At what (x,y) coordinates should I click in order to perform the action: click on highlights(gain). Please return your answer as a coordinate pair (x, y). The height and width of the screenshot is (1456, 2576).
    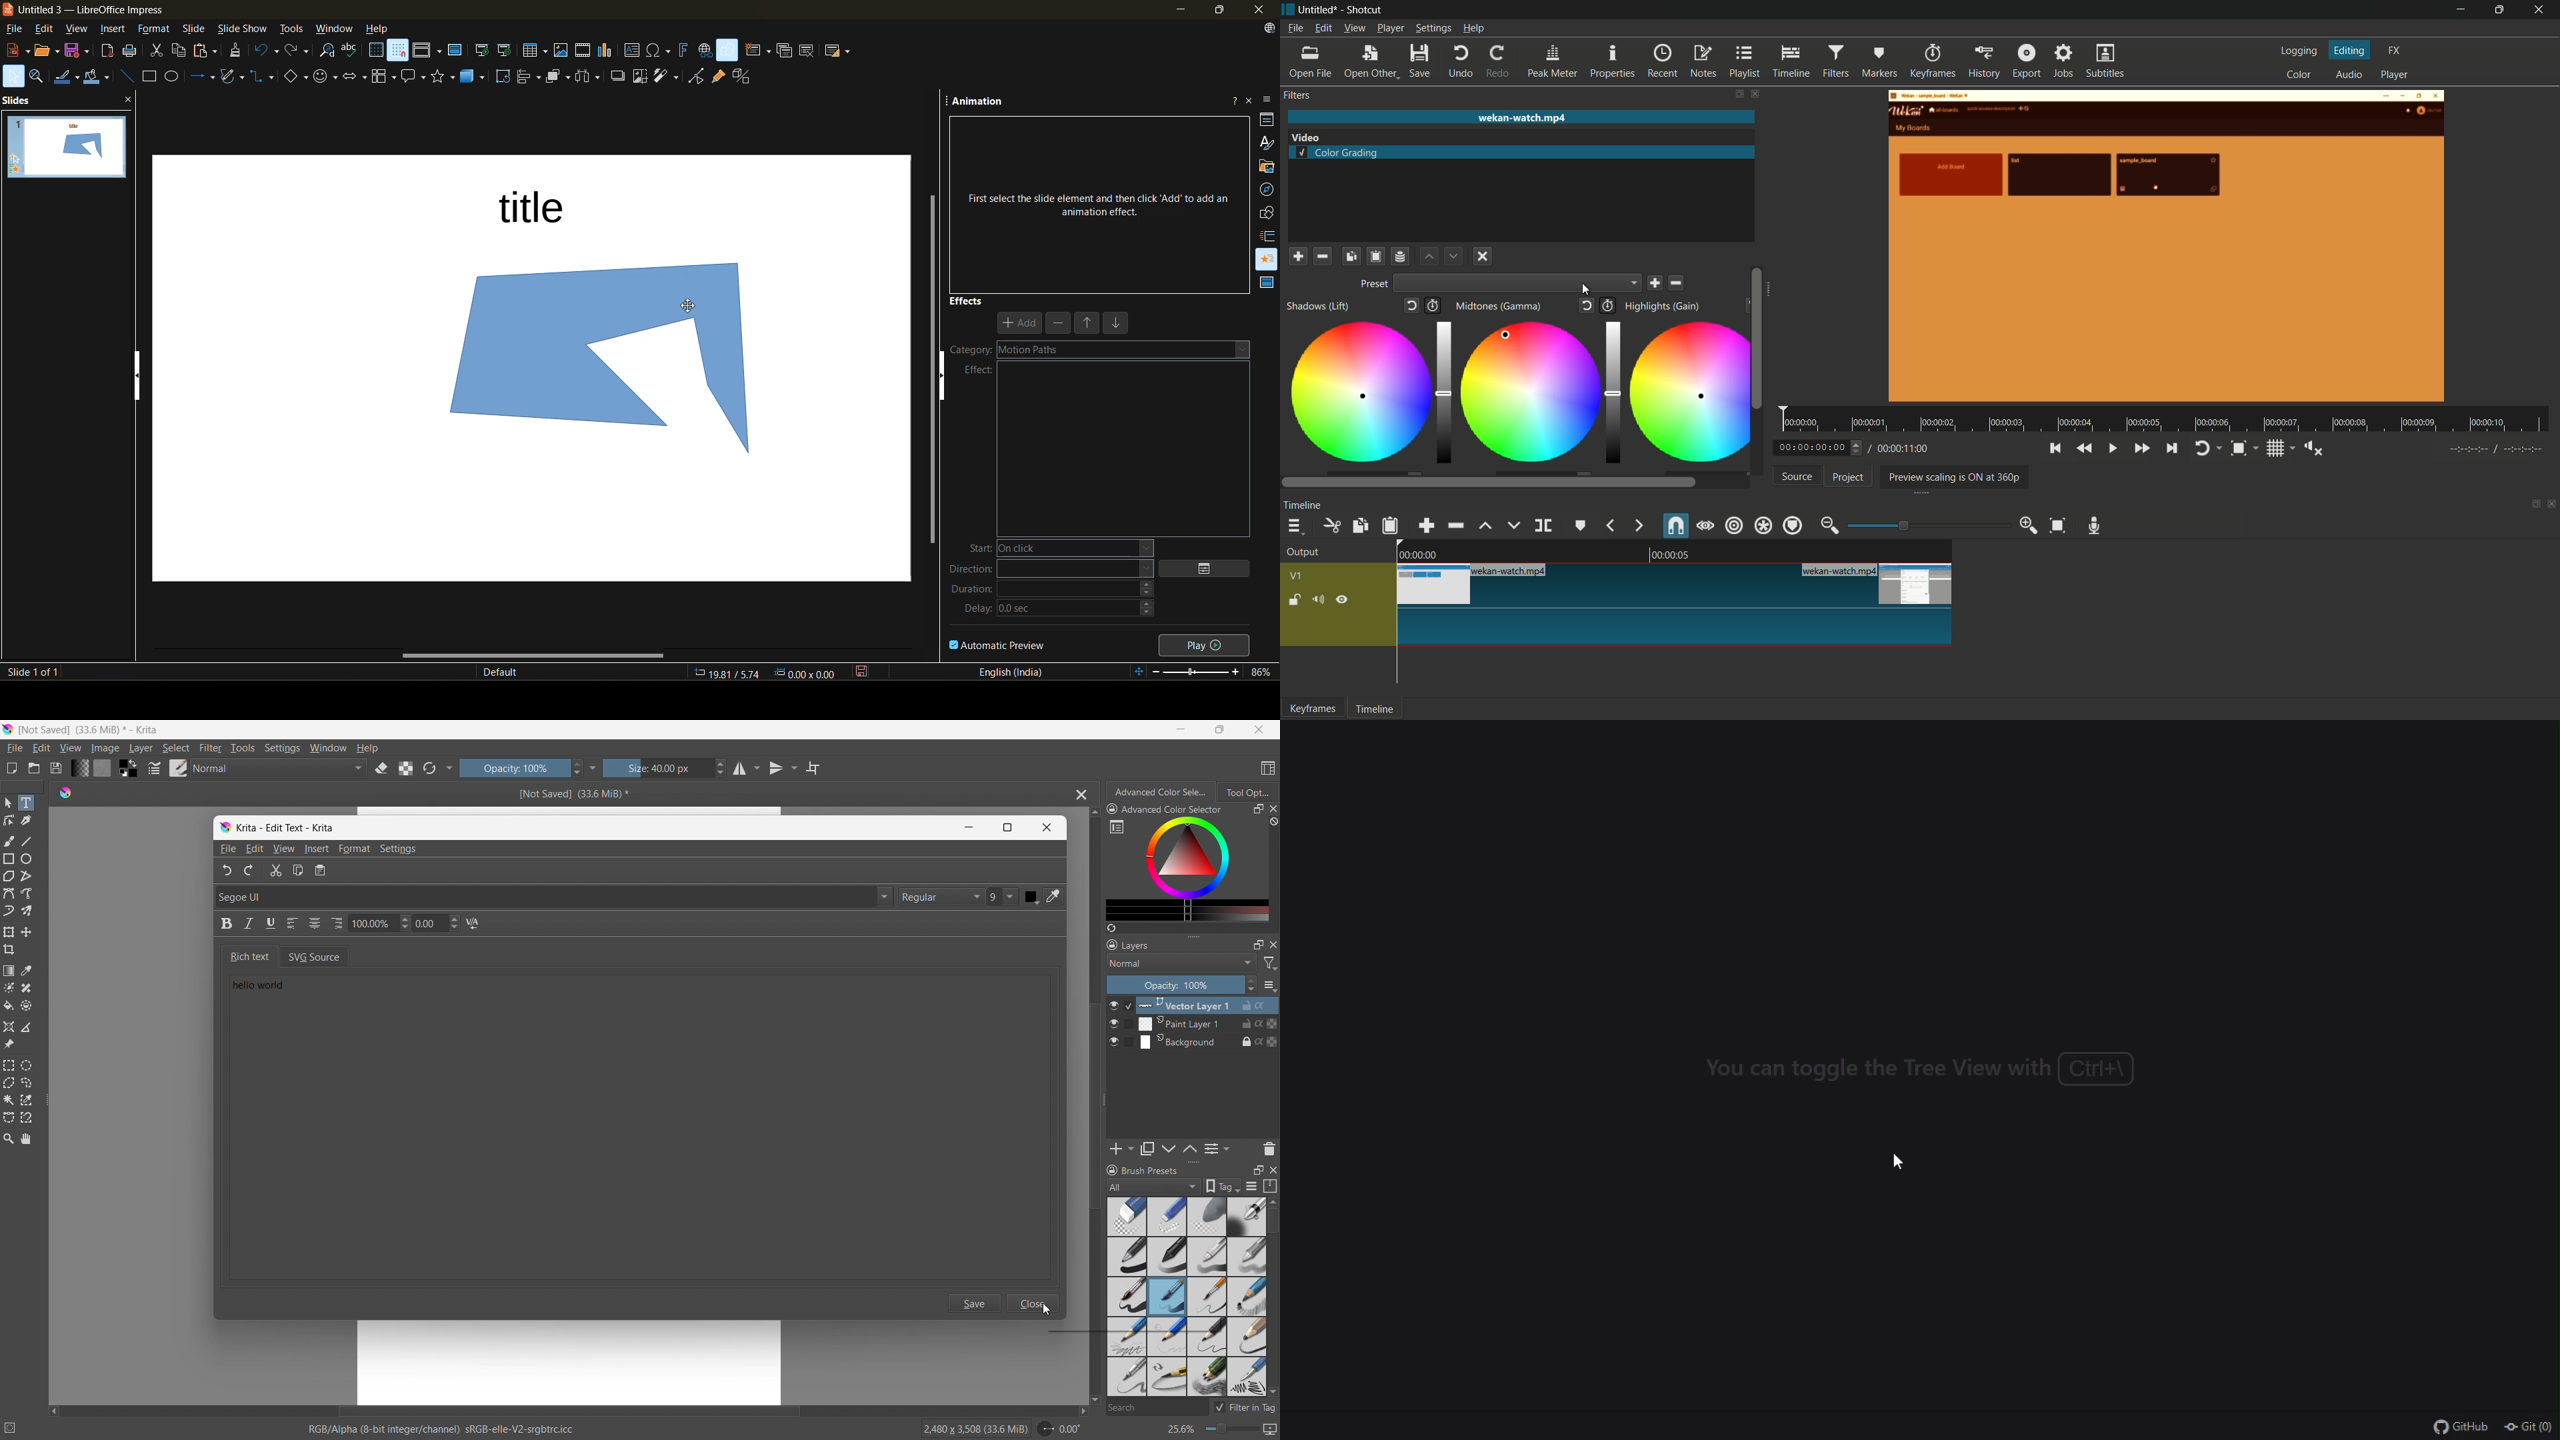
    Looking at the image, I should click on (1664, 307).